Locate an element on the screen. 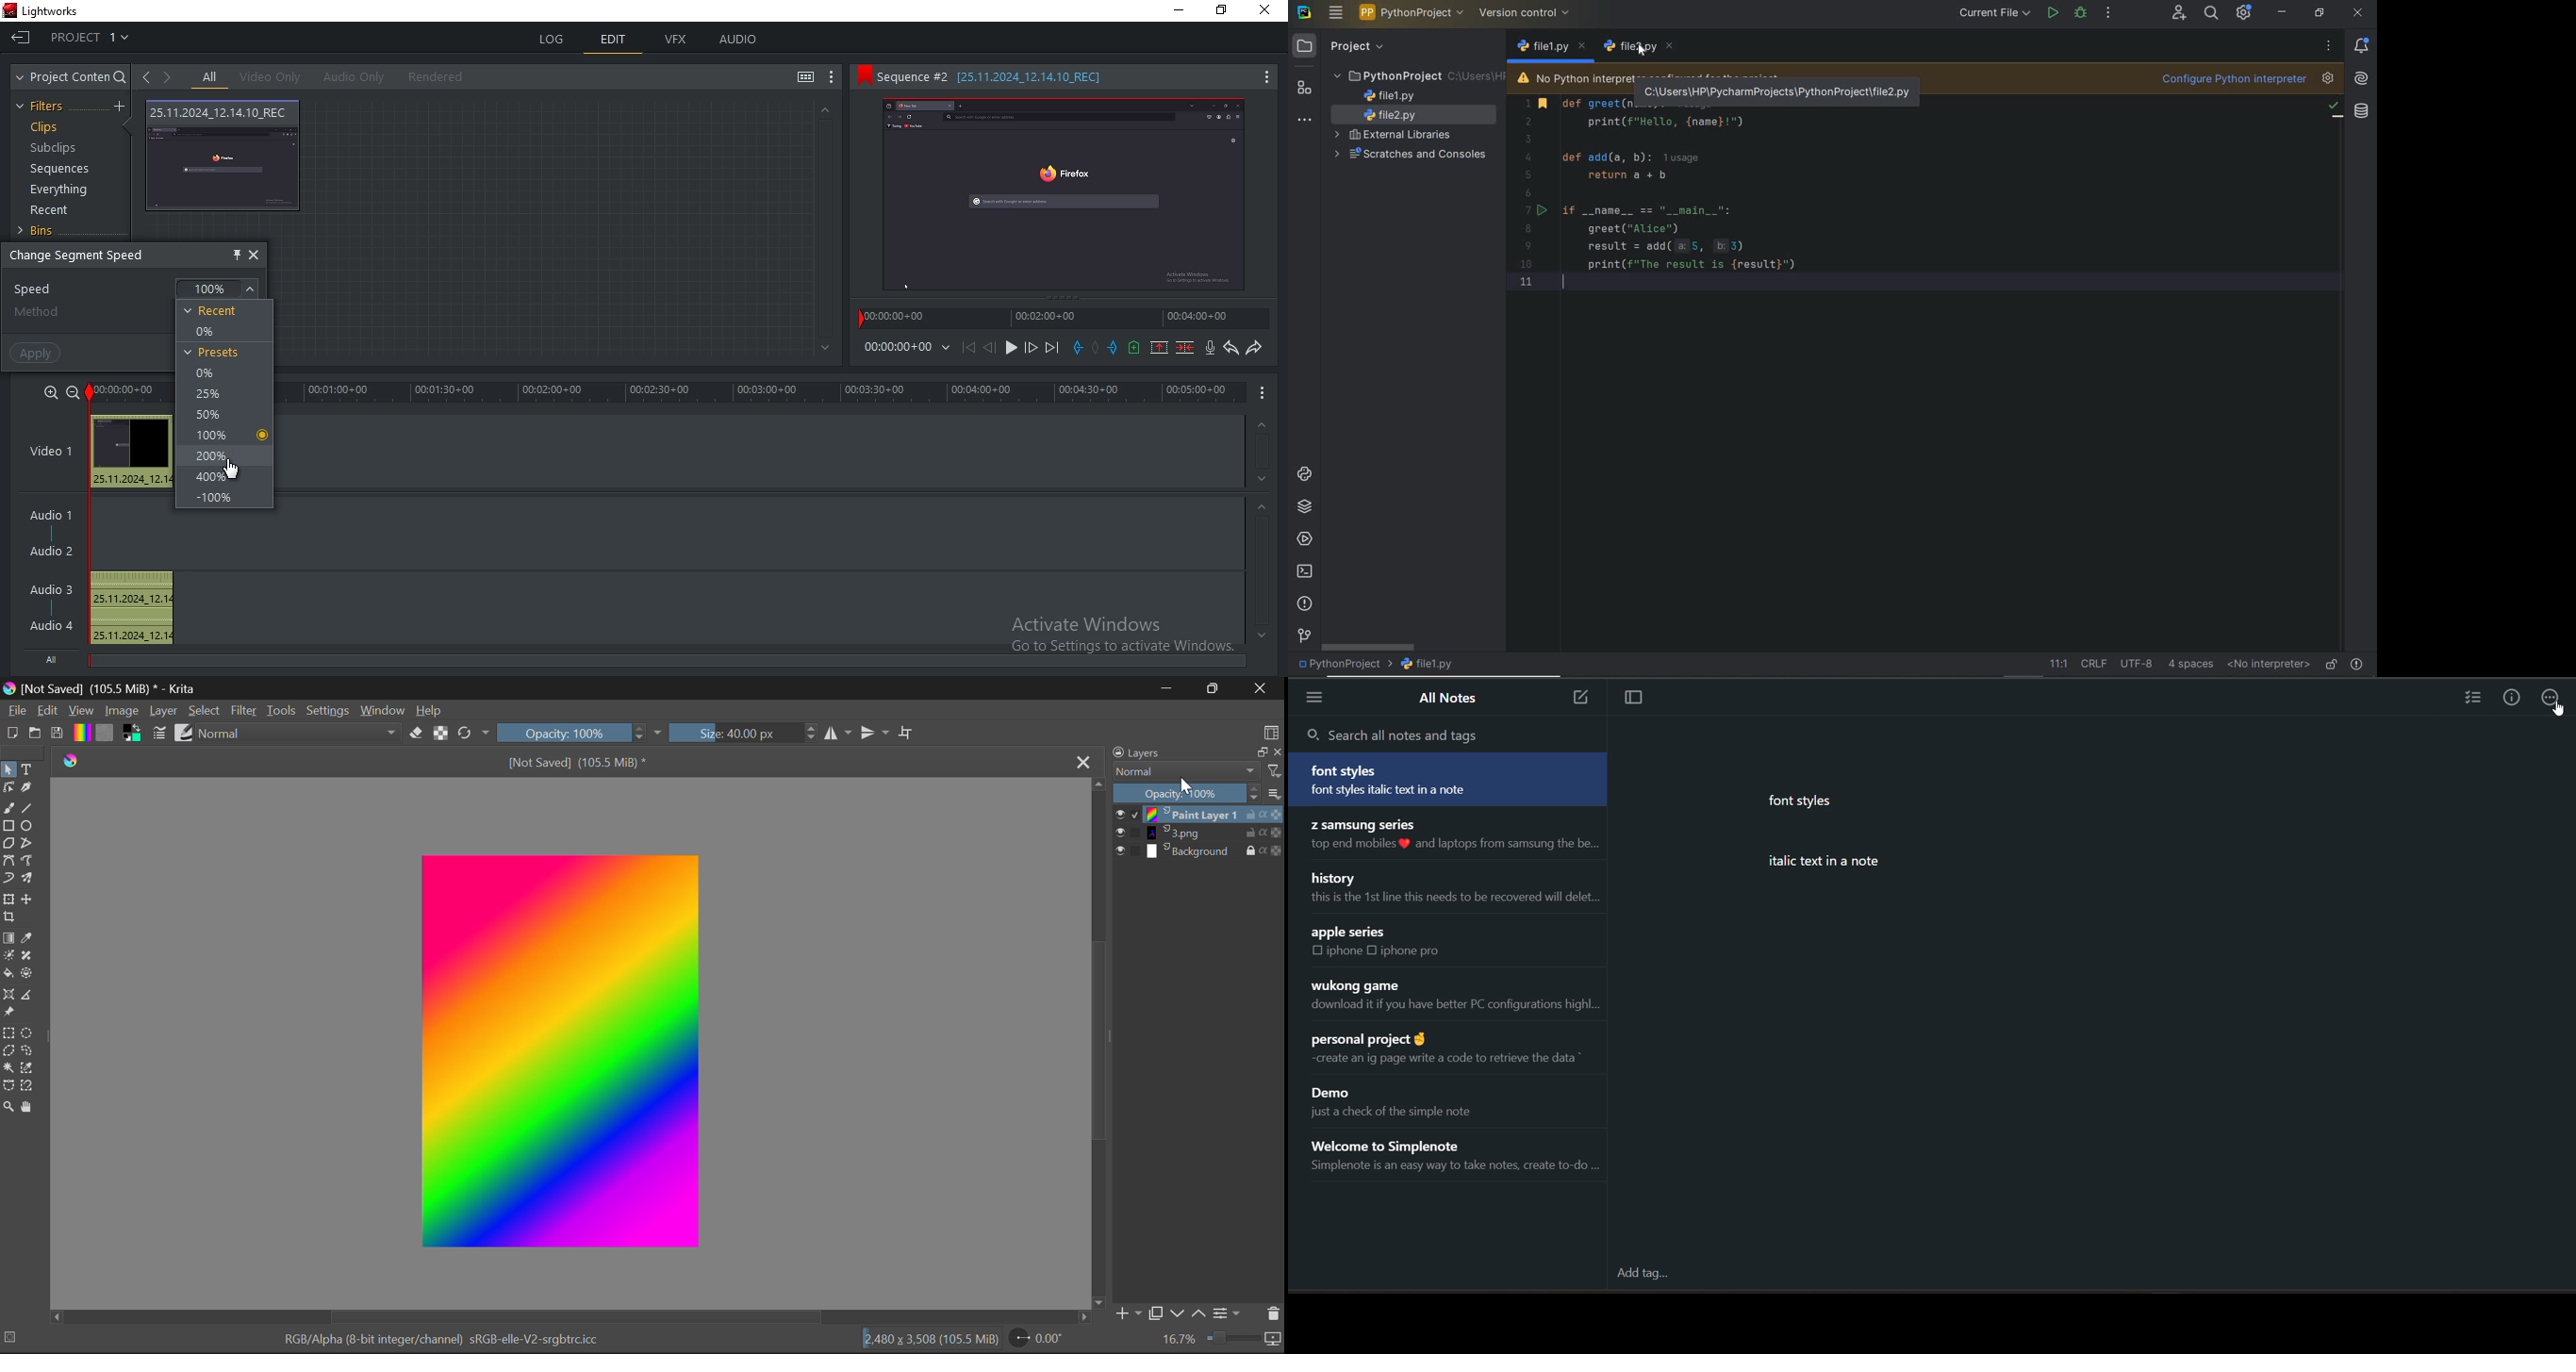 Image resolution: width=2576 pixels, height=1372 pixels. Polyline is located at coordinates (29, 844).